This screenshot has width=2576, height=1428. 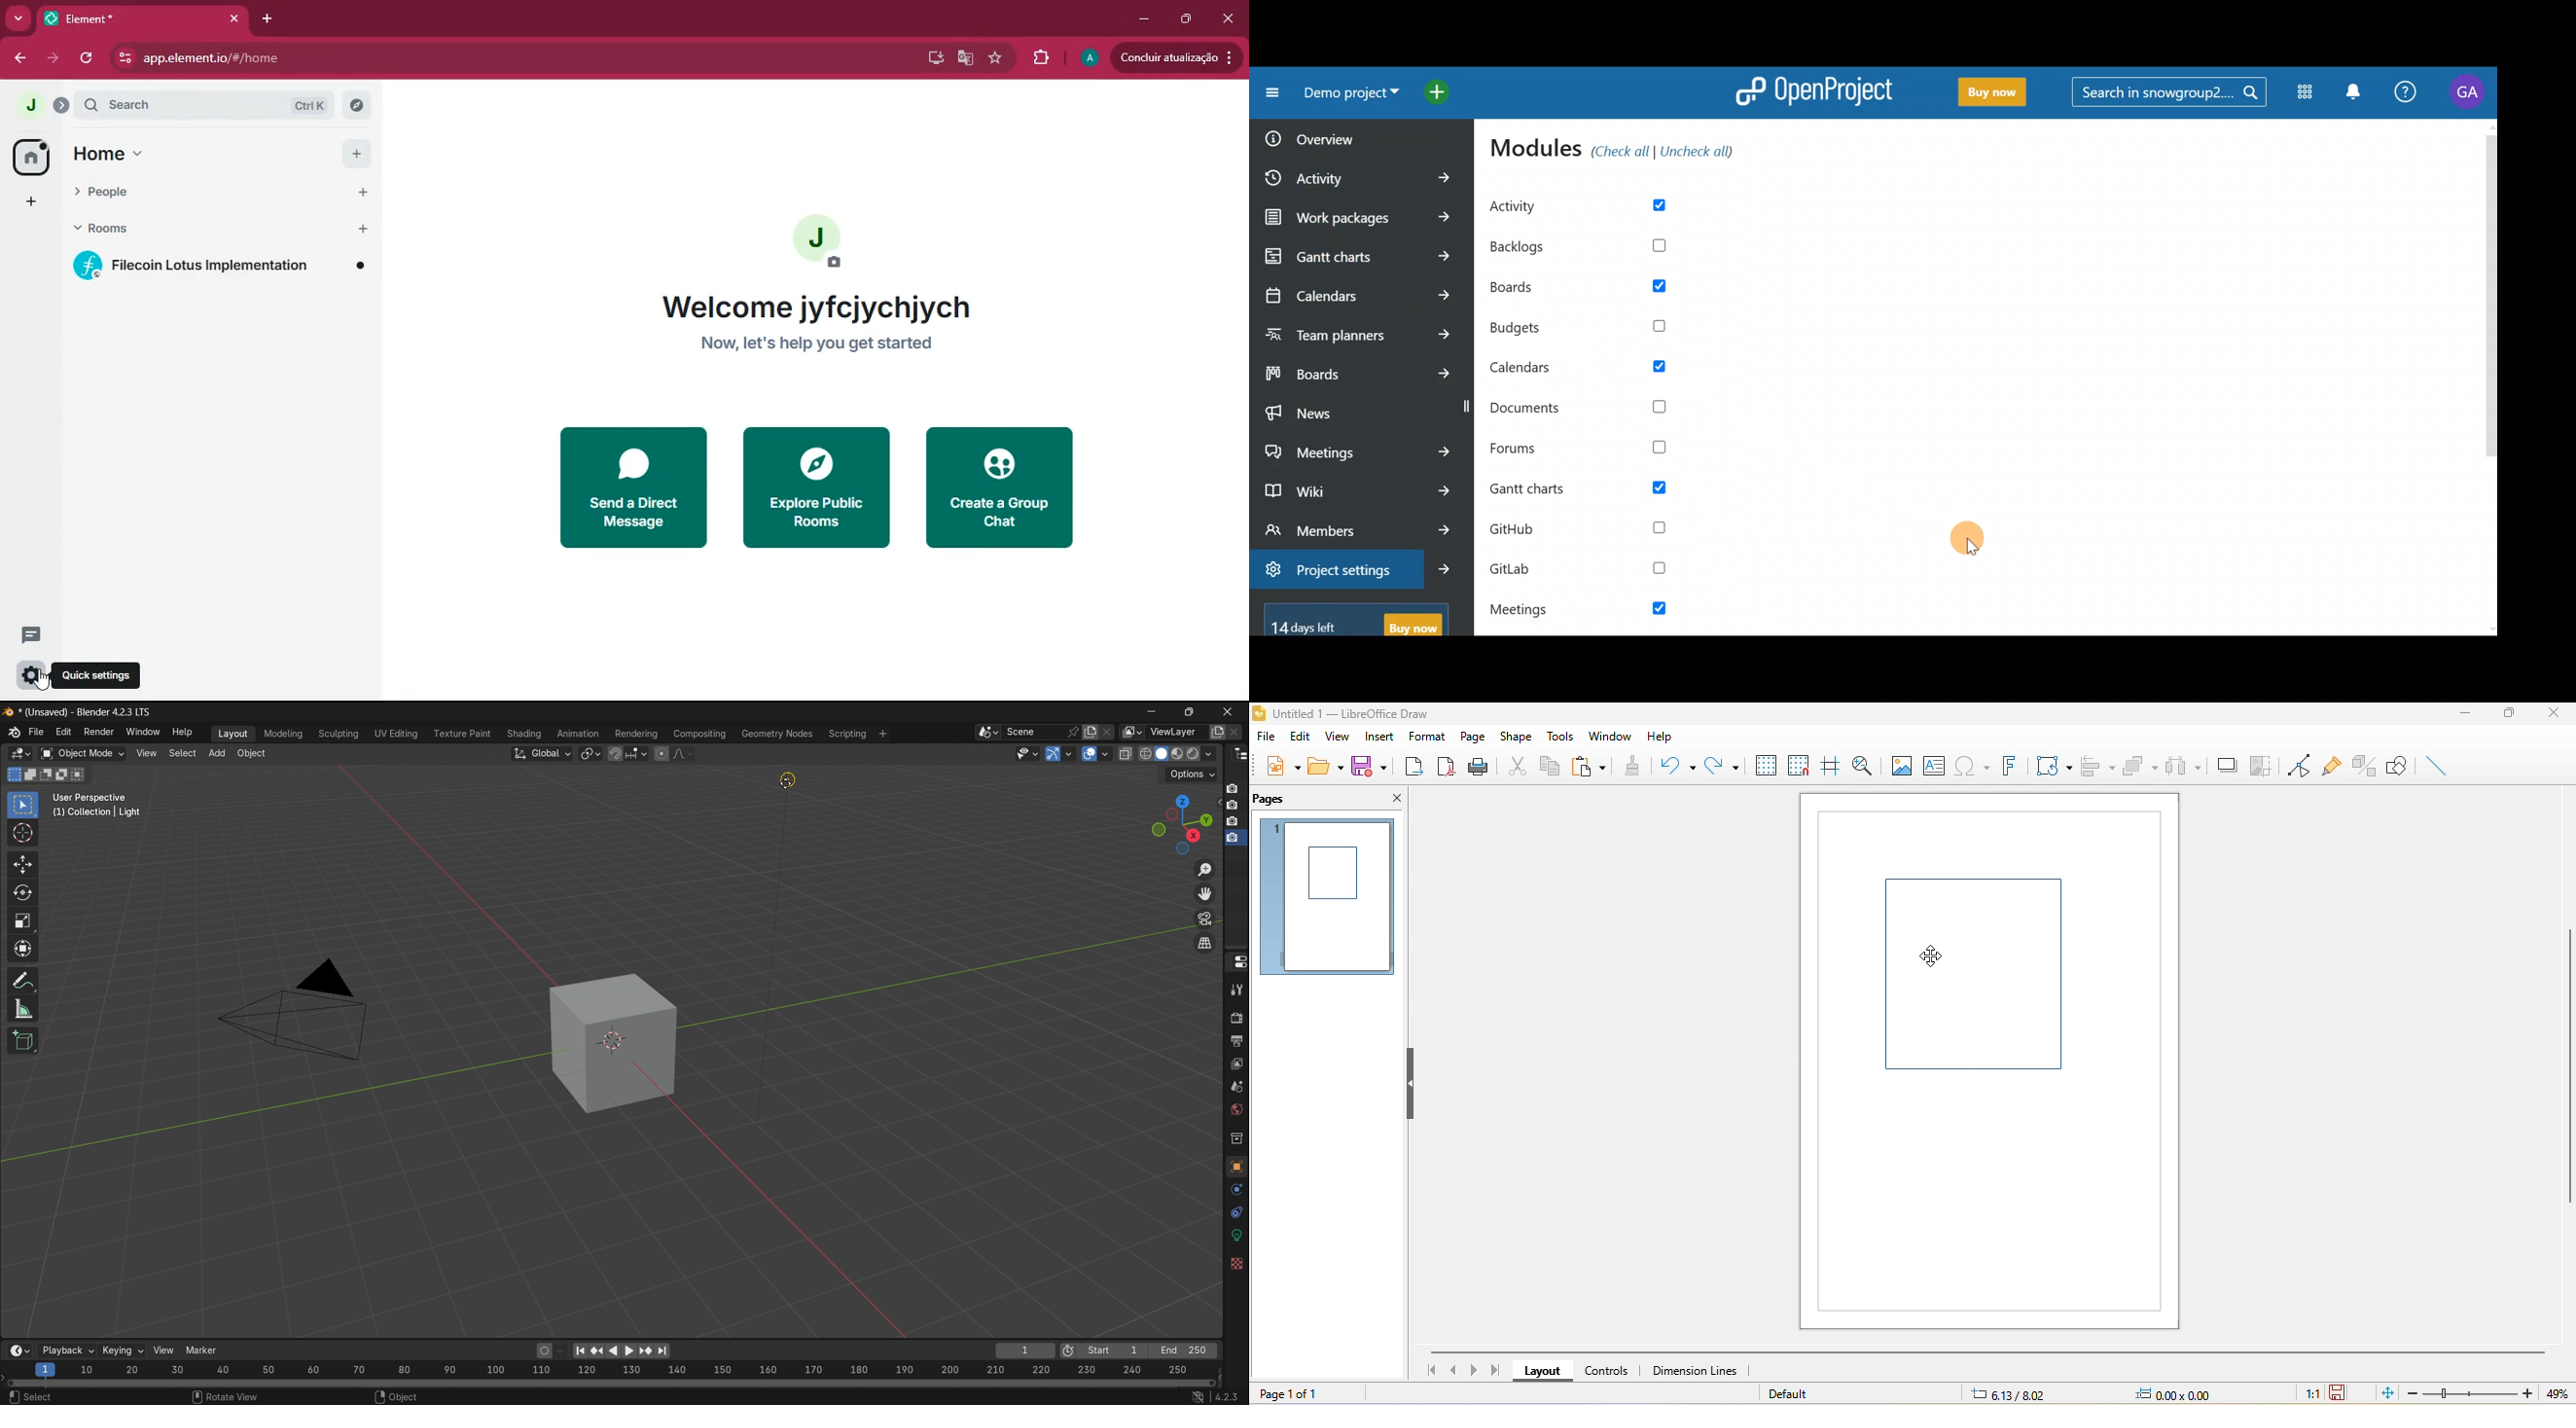 I want to click on people, so click(x=216, y=194).